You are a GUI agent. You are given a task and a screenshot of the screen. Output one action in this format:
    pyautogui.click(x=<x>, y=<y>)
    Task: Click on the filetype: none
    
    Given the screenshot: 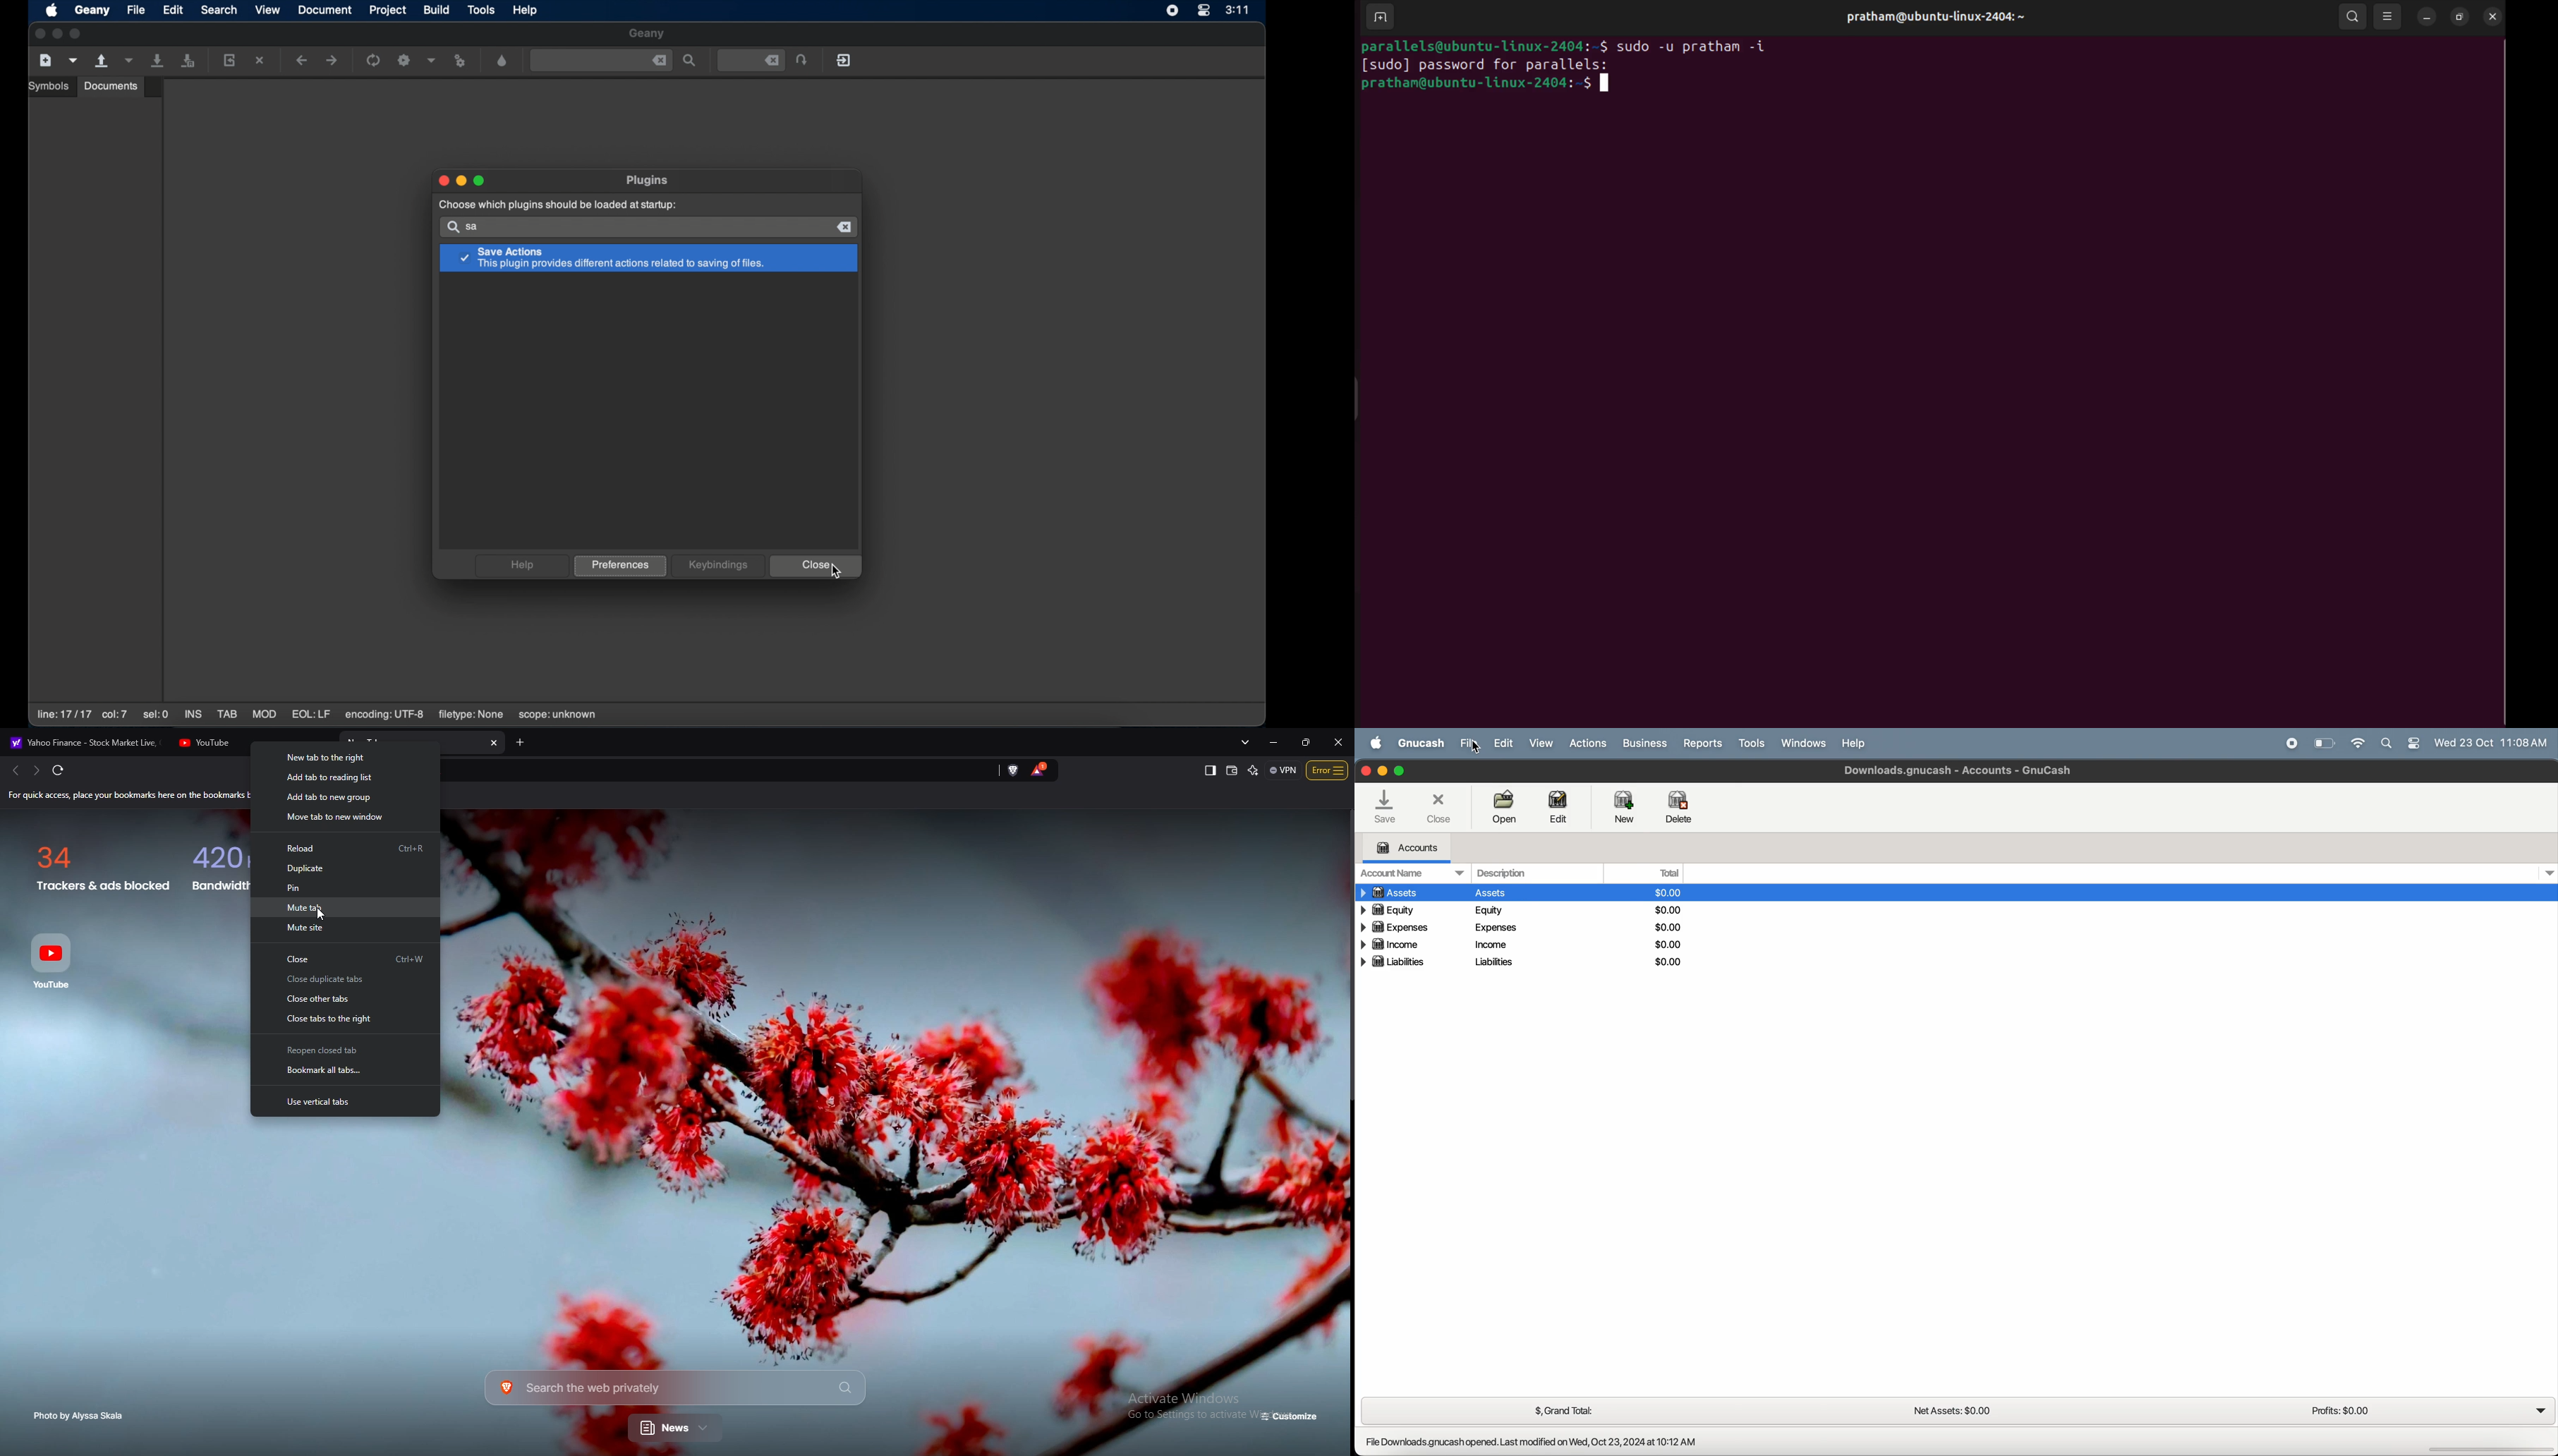 What is the action you would take?
    pyautogui.click(x=471, y=715)
    